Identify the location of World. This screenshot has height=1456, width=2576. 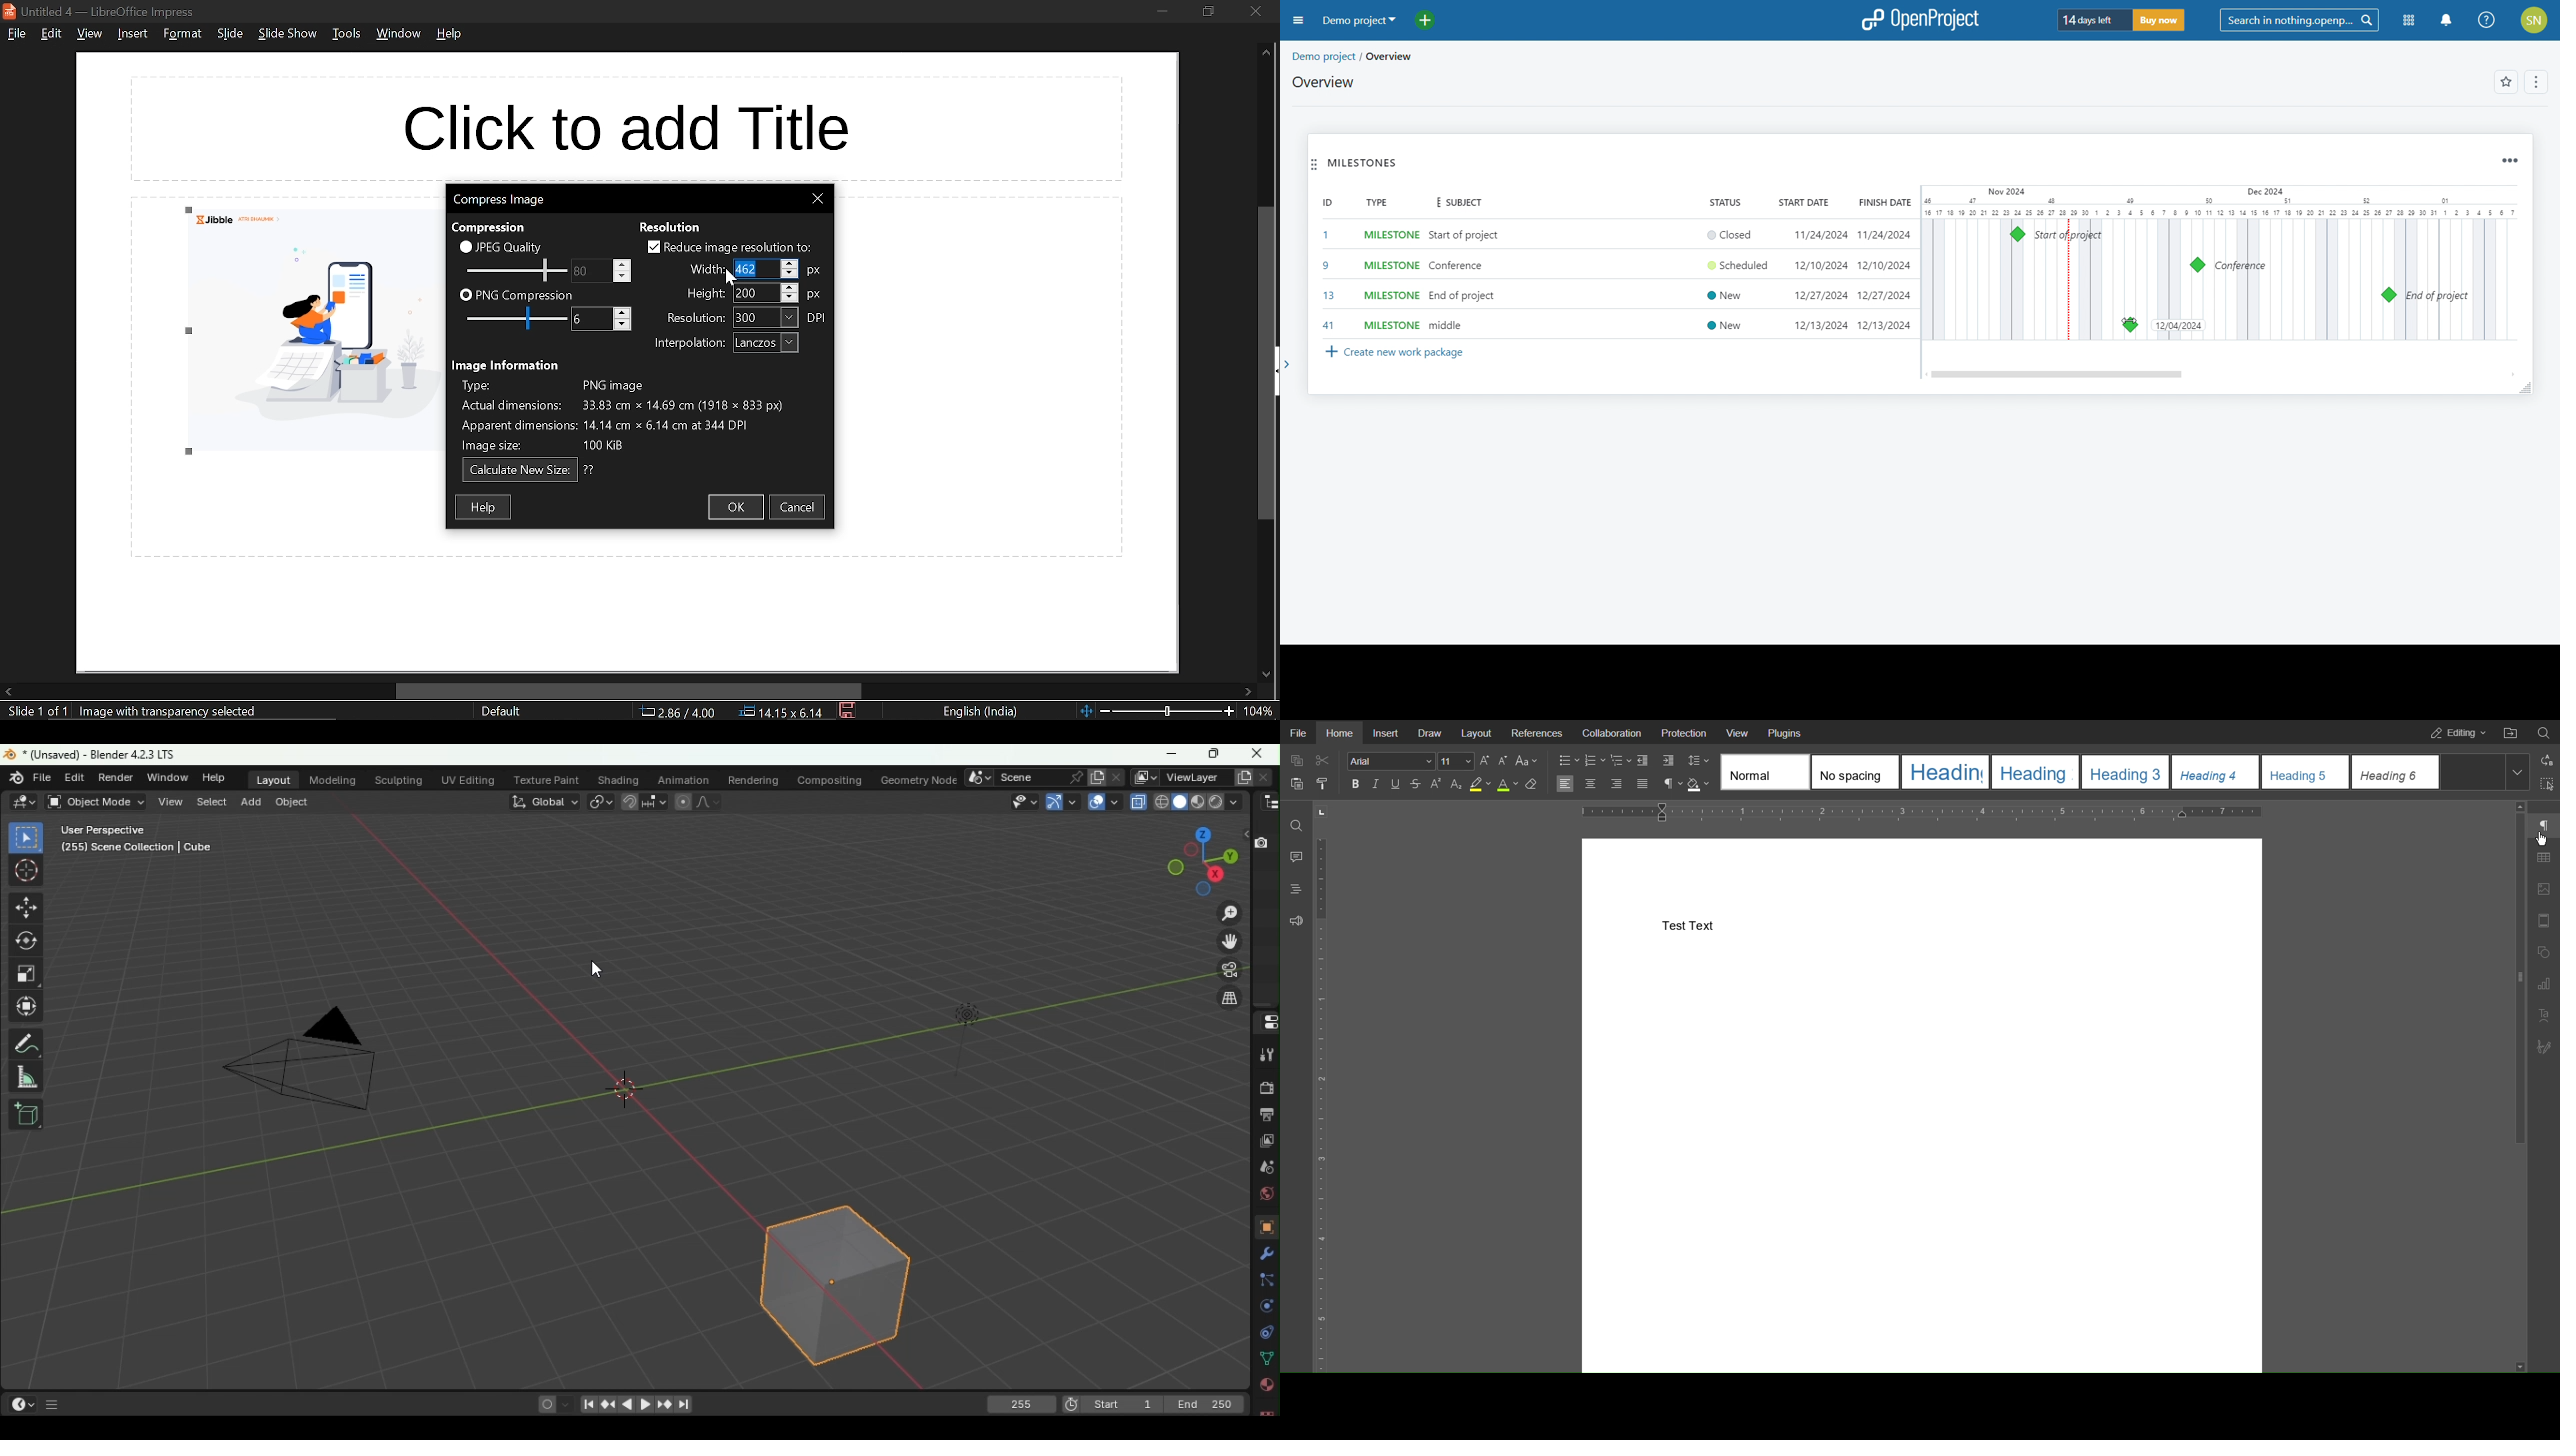
(1269, 1194).